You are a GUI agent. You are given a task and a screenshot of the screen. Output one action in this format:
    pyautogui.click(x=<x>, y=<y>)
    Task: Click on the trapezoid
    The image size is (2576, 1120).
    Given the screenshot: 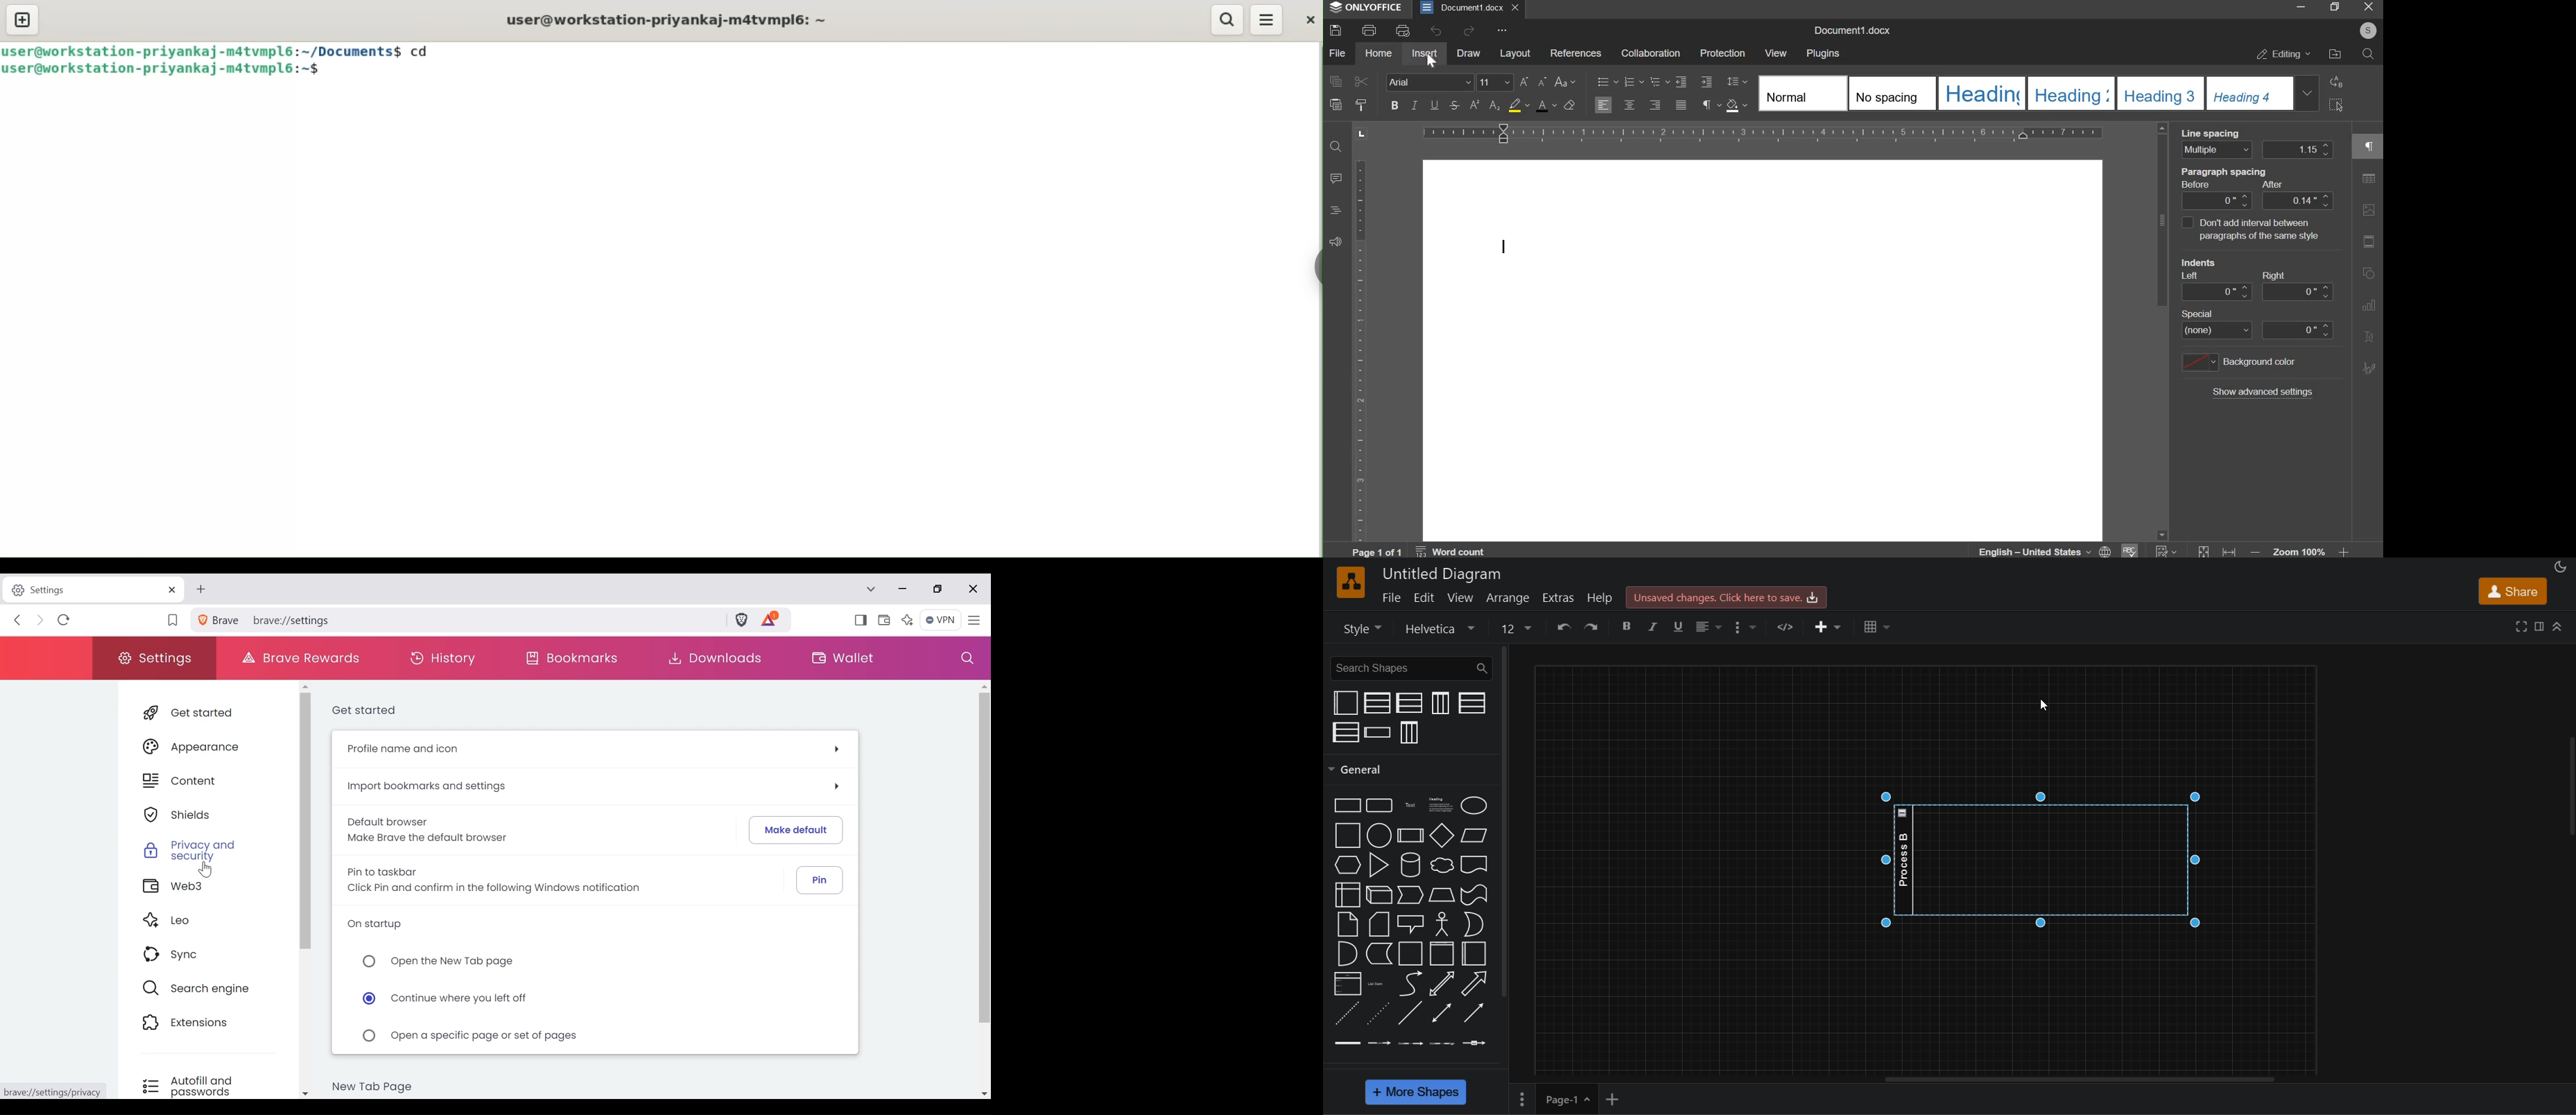 What is the action you would take?
    pyautogui.click(x=1442, y=894)
    